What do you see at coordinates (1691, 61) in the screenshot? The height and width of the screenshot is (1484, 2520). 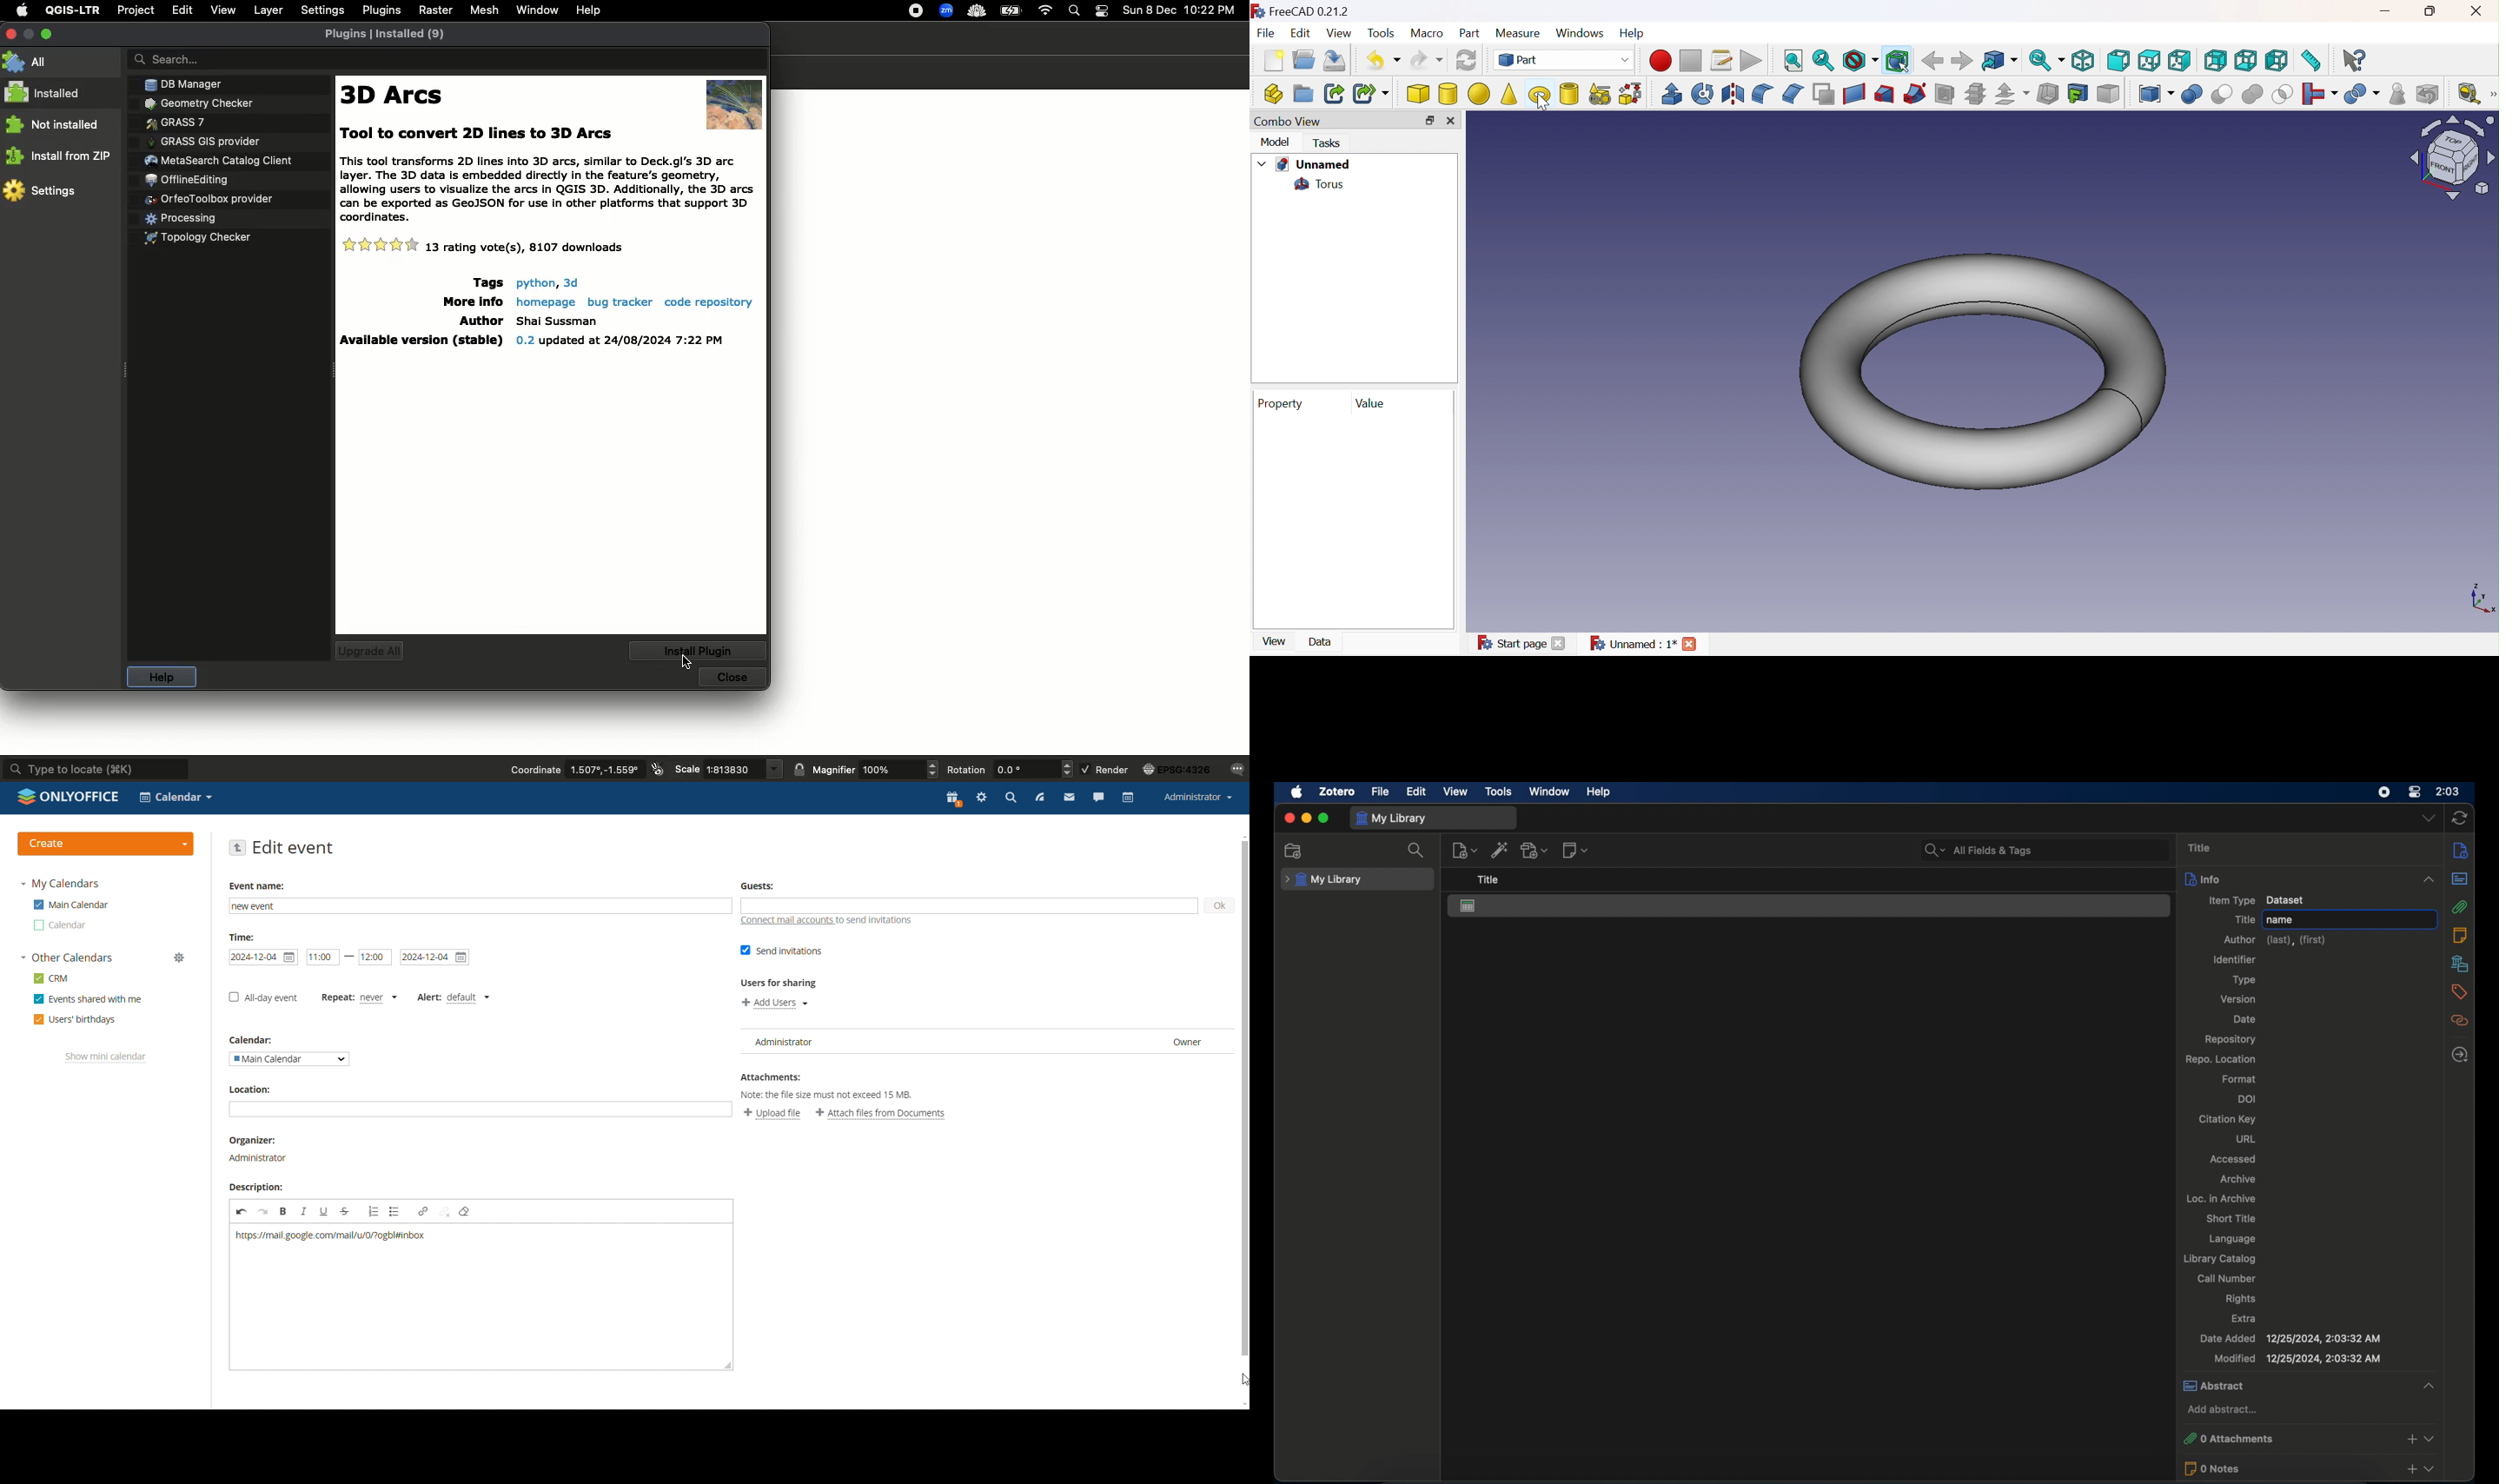 I see `Stop macro recording` at bounding box center [1691, 61].